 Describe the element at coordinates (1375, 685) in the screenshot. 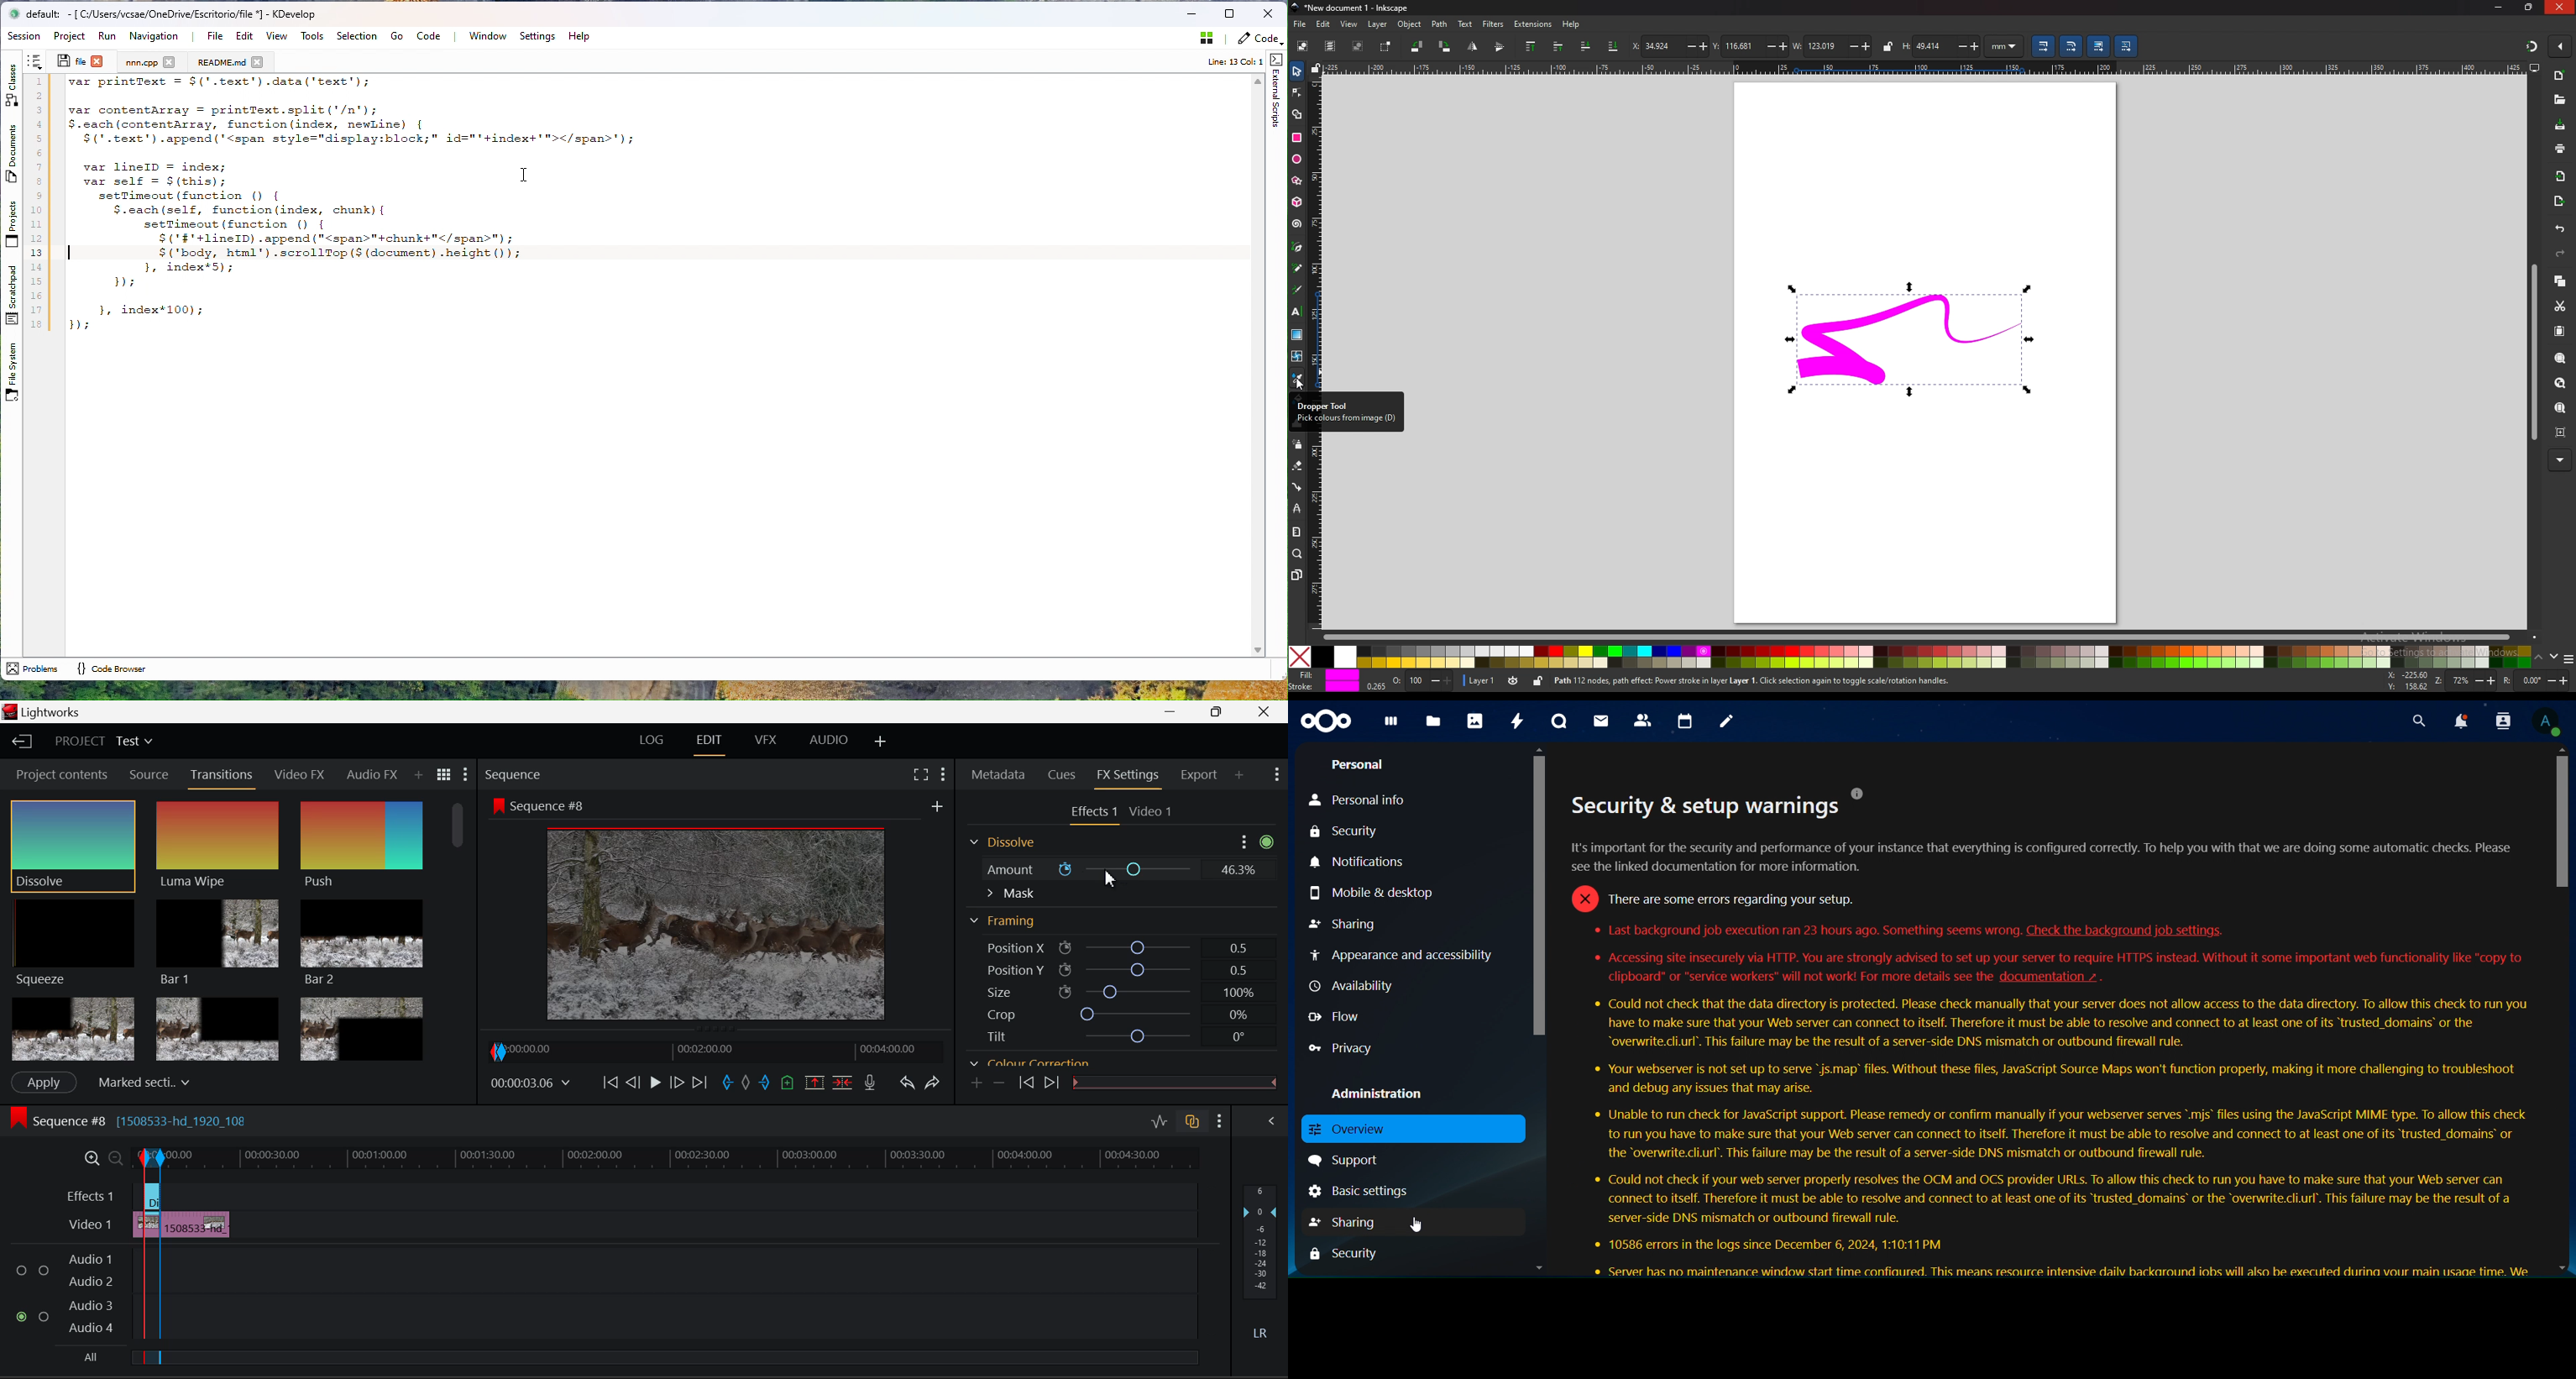

I see `0.265` at that location.